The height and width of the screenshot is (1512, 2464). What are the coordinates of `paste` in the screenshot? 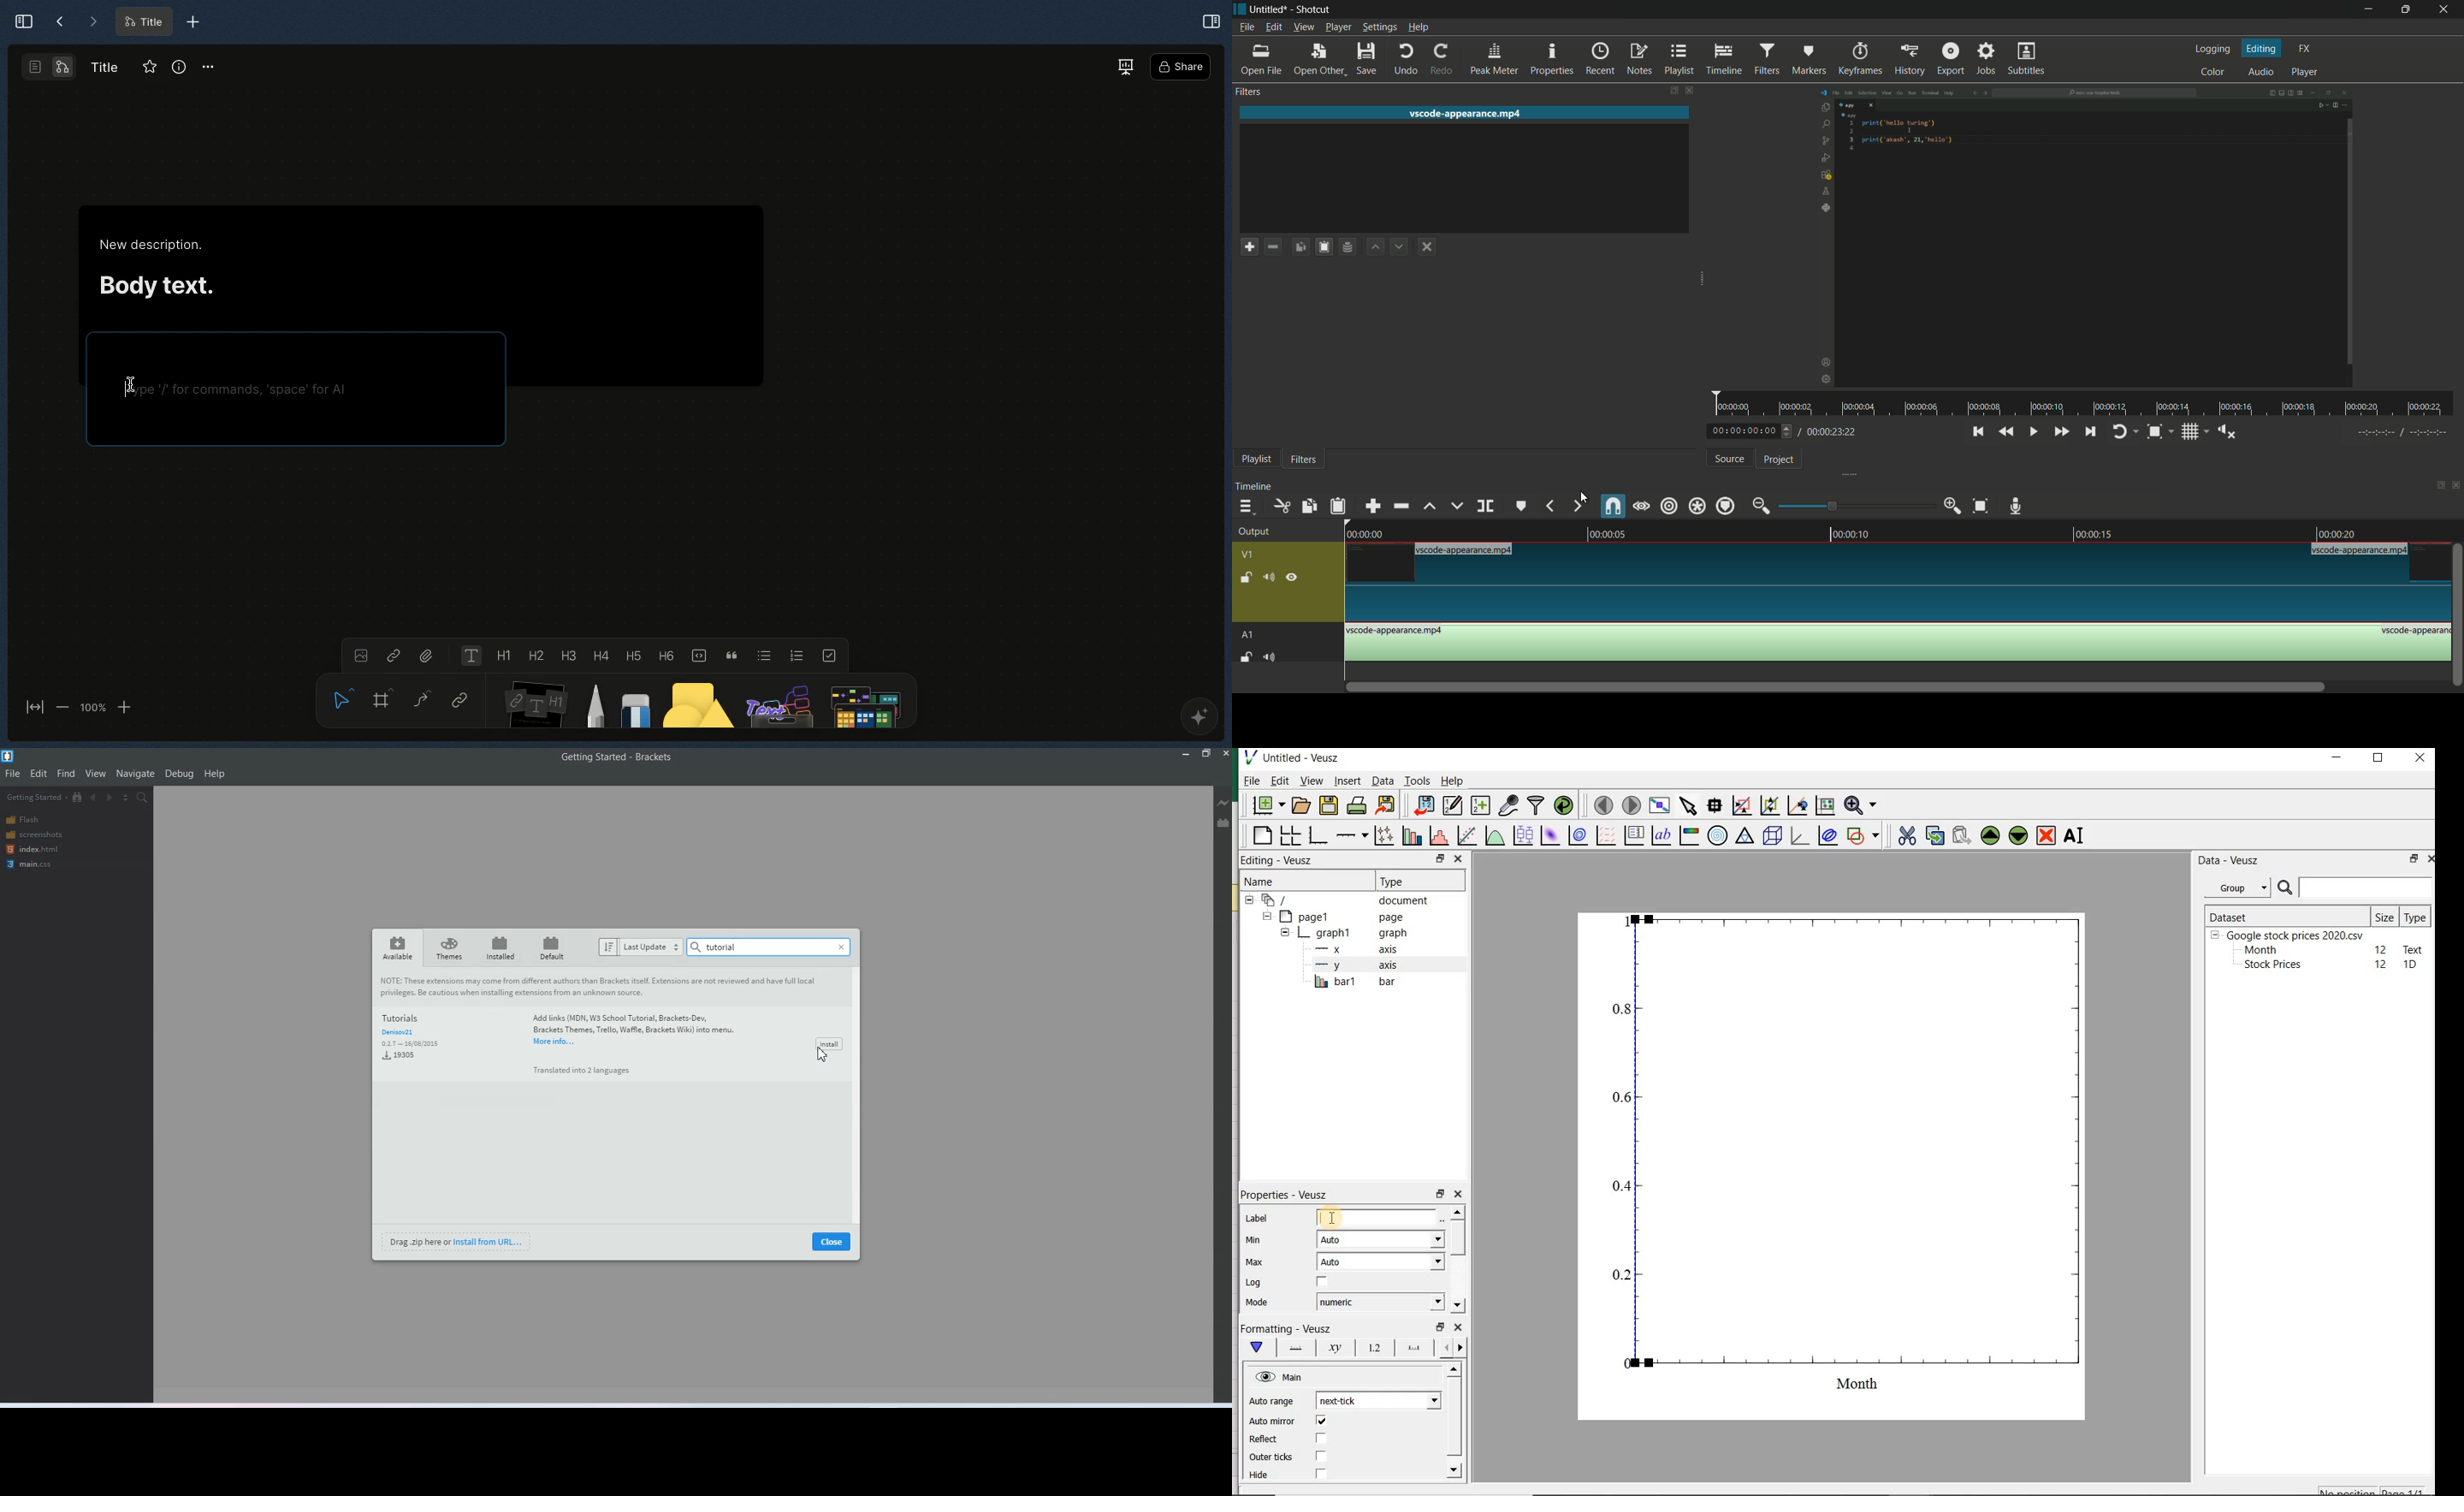 It's located at (1338, 506).